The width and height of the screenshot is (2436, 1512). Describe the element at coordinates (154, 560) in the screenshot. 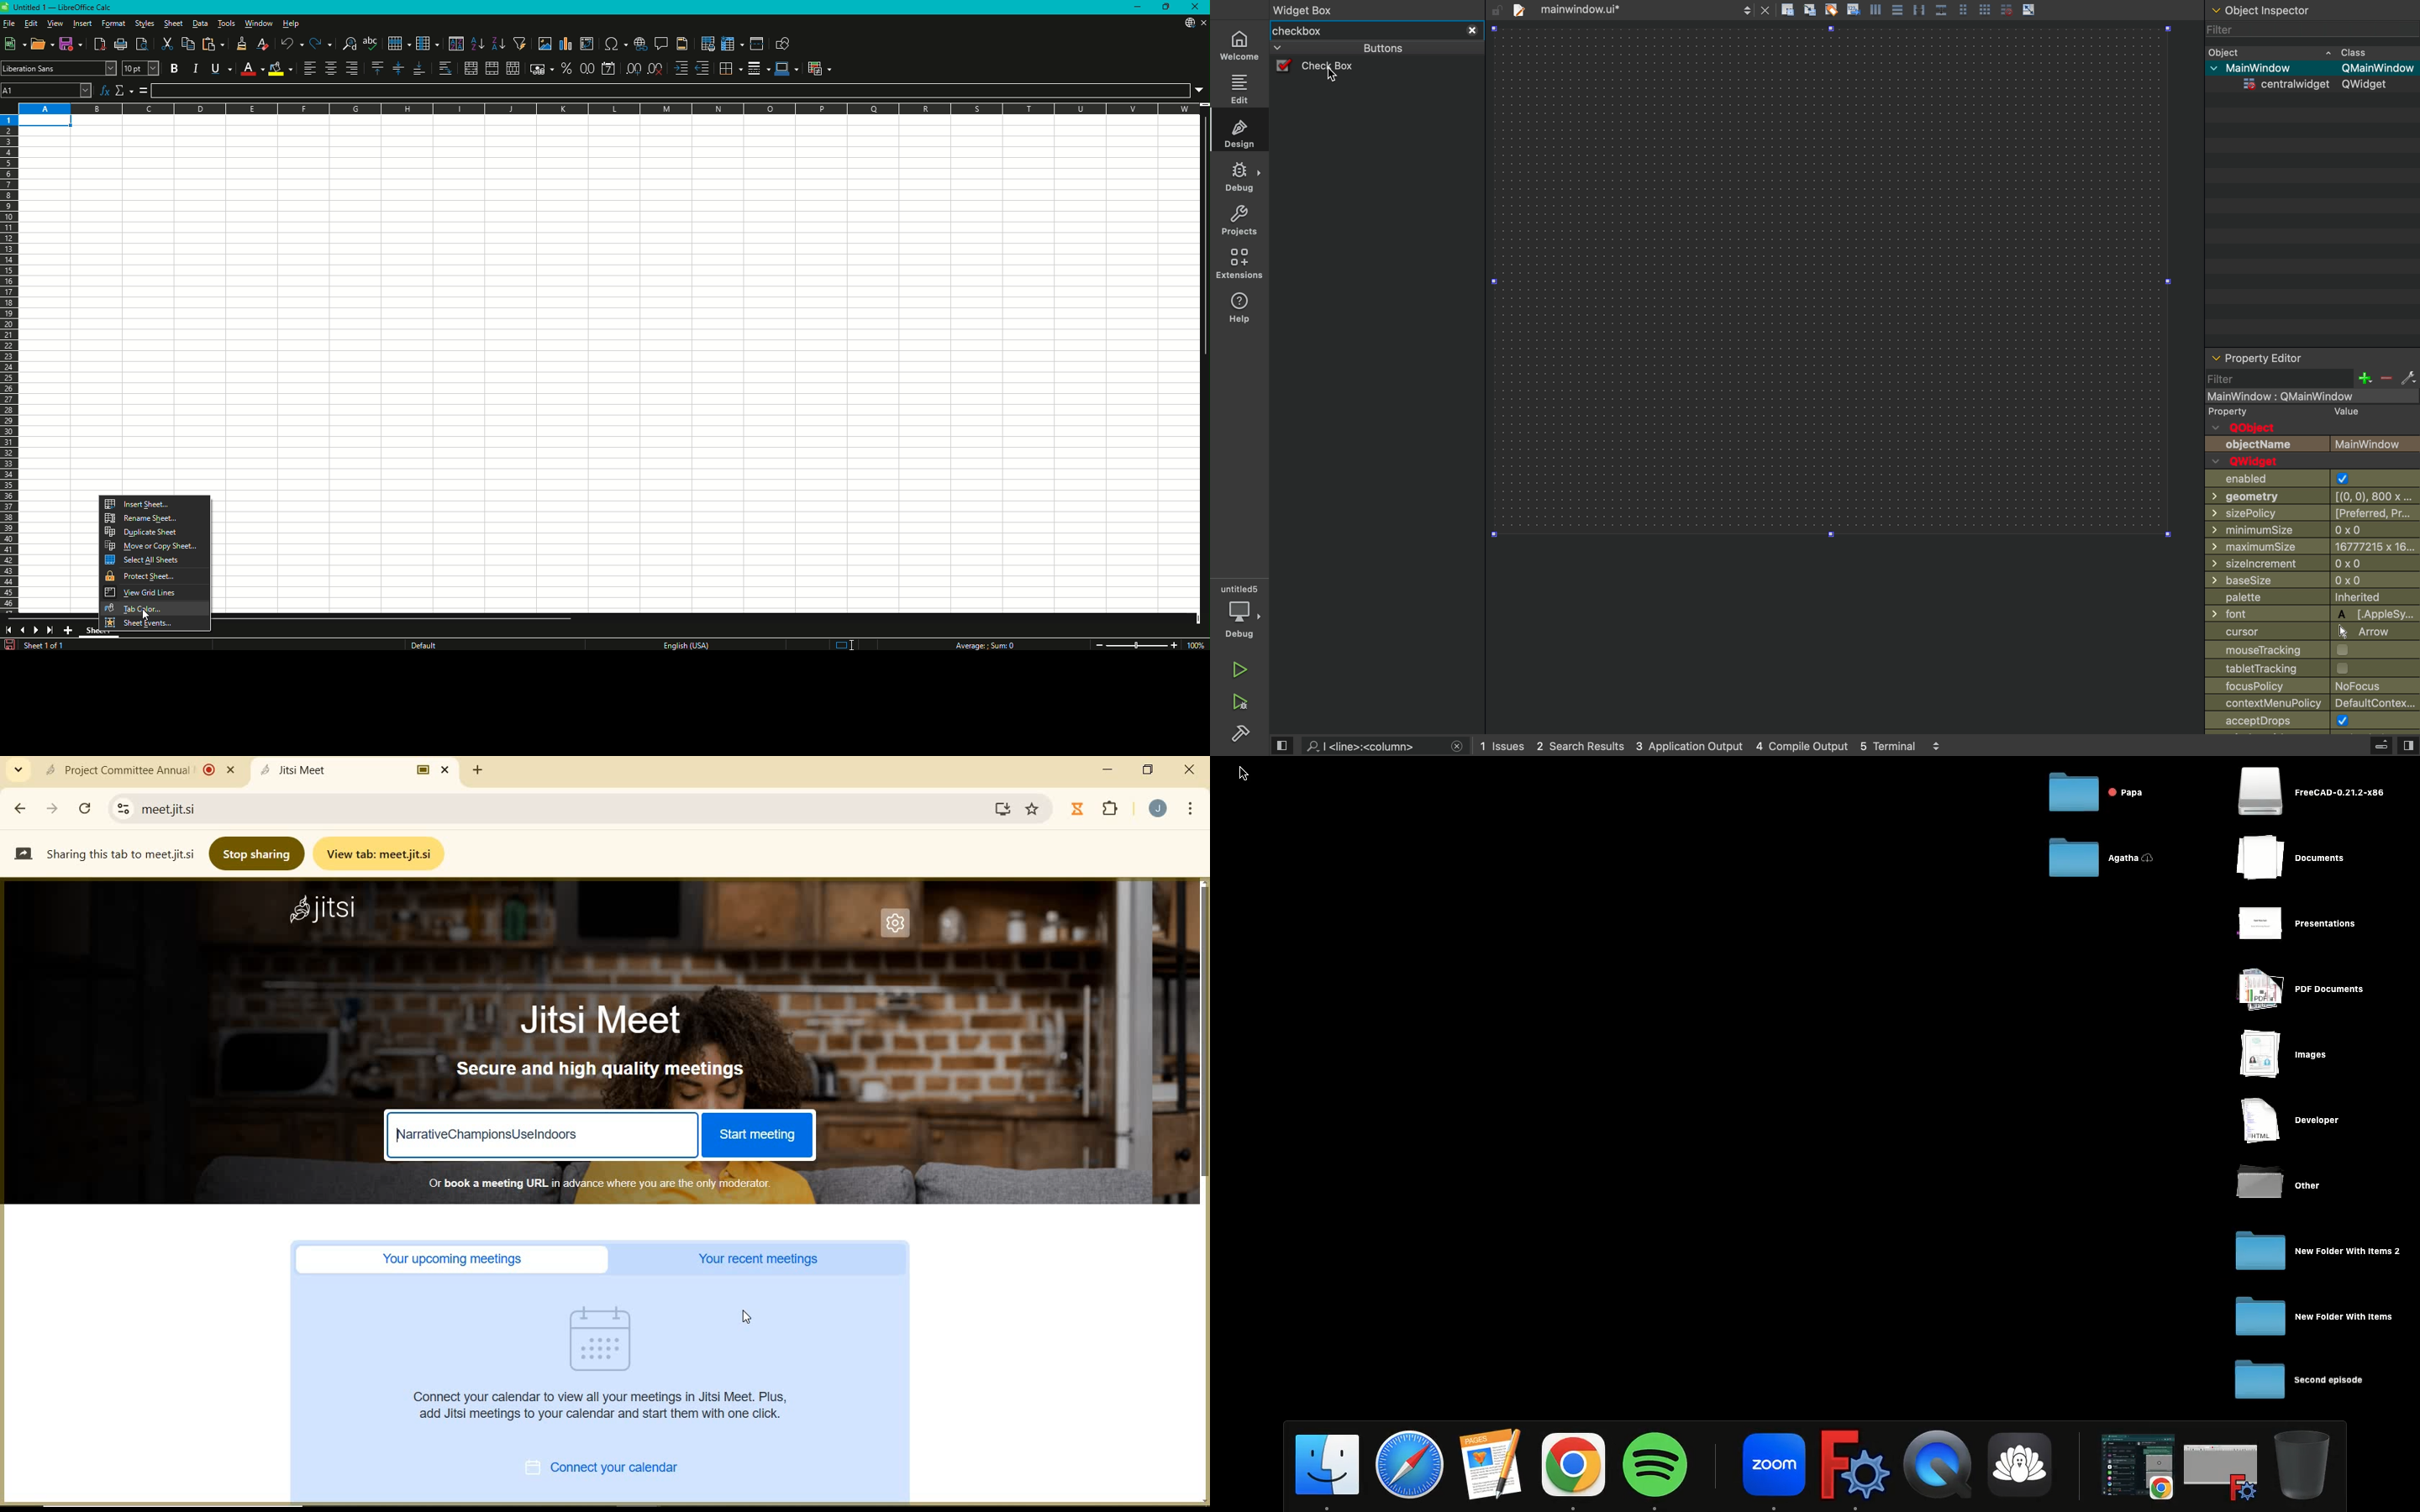

I see `Select A4 Sheets` at that location.